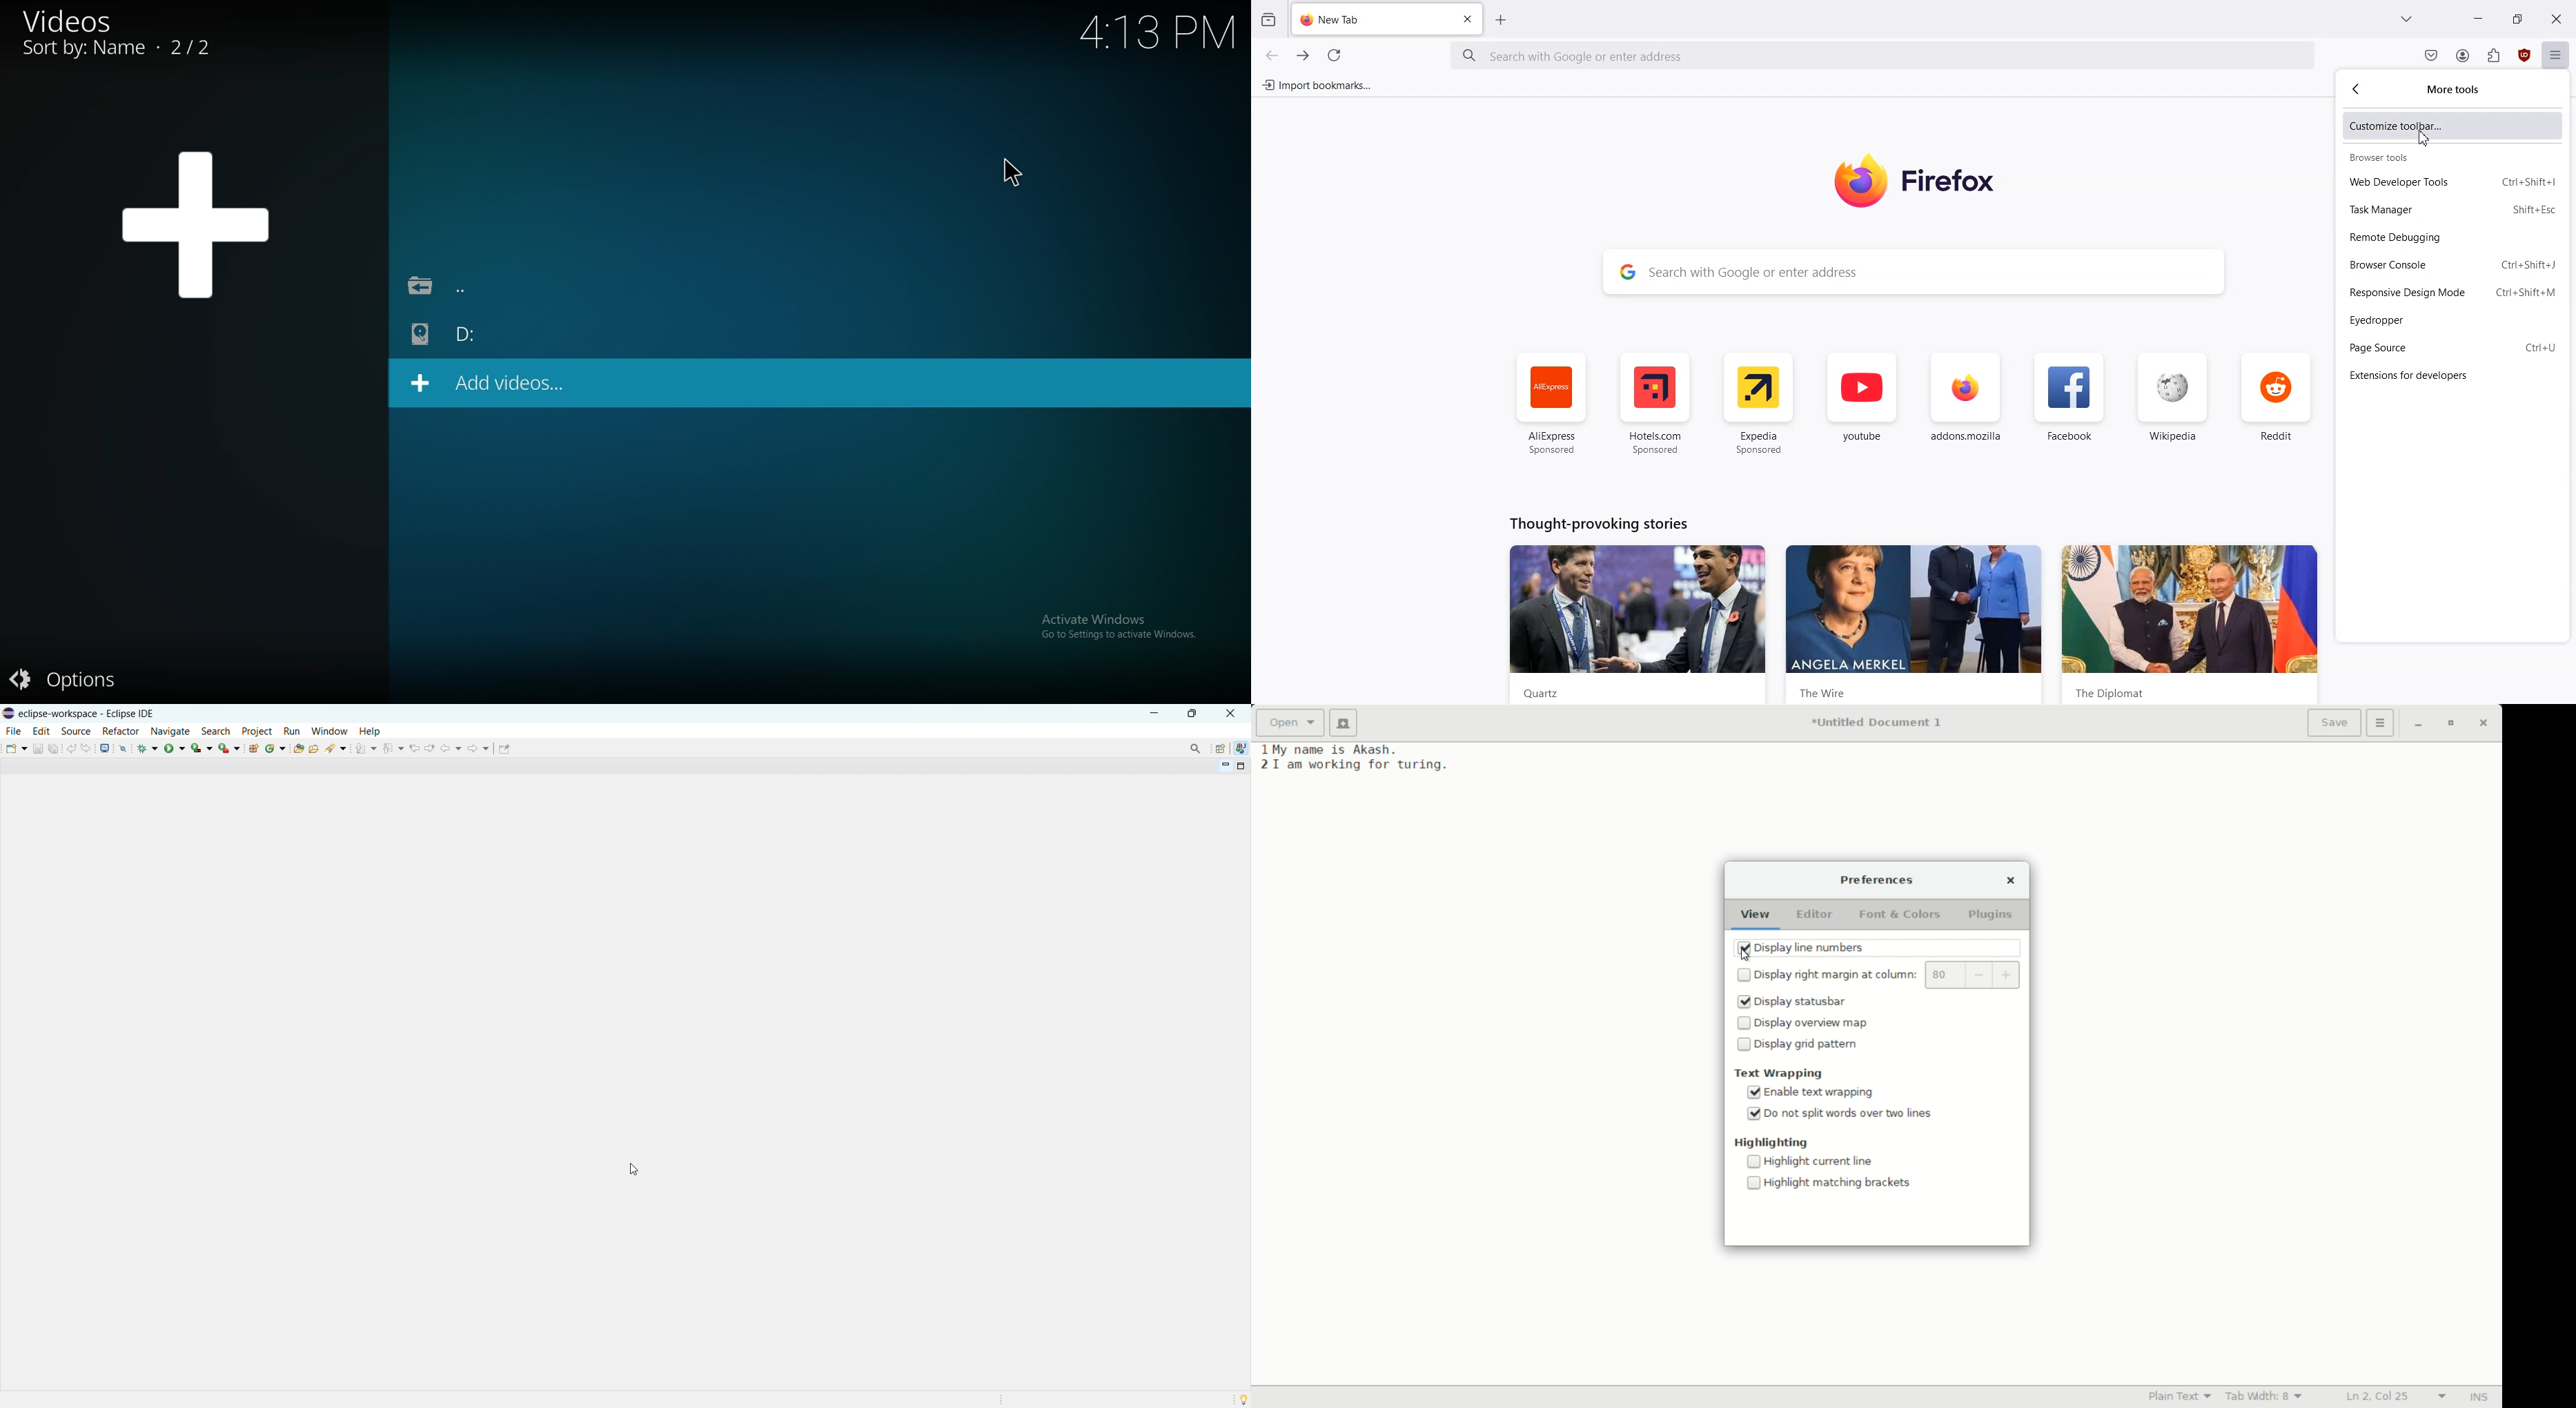 This screenshot has width=2576, height=1428. Describe the element at coordinates (2419, 182) in the screenshot. I see `Web developer tools` at that location.